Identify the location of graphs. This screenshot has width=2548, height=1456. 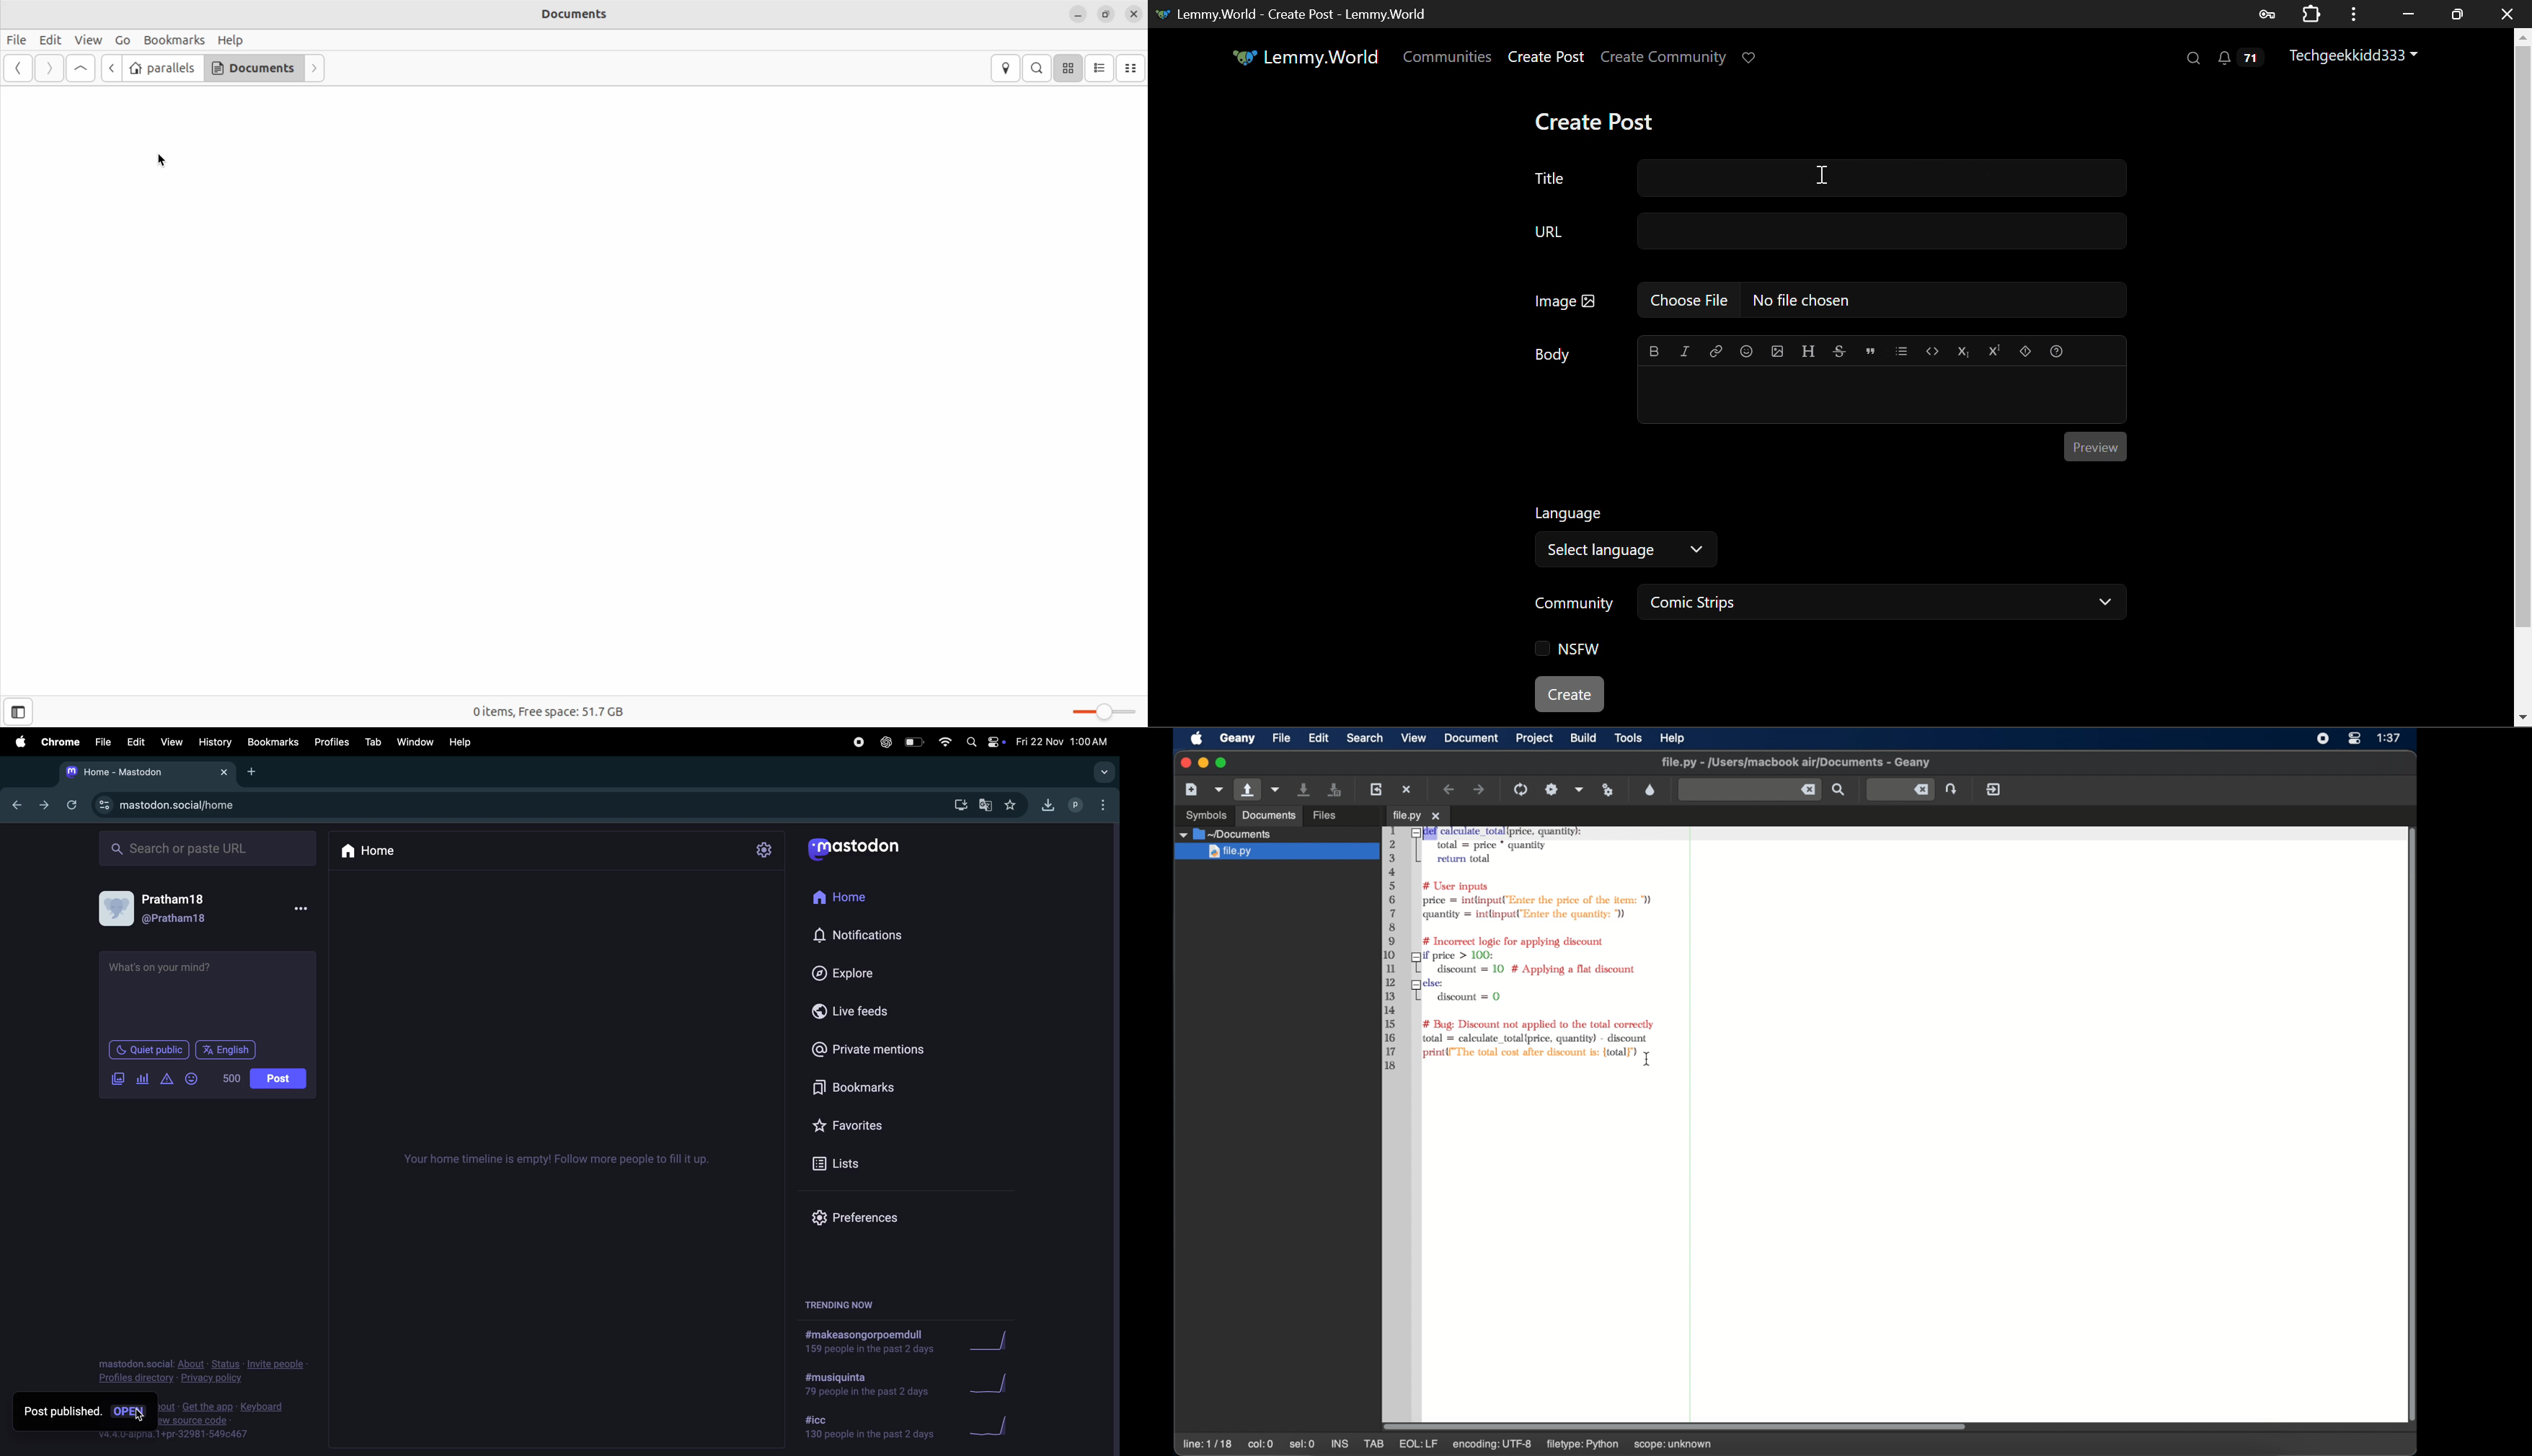
(993, 1342).